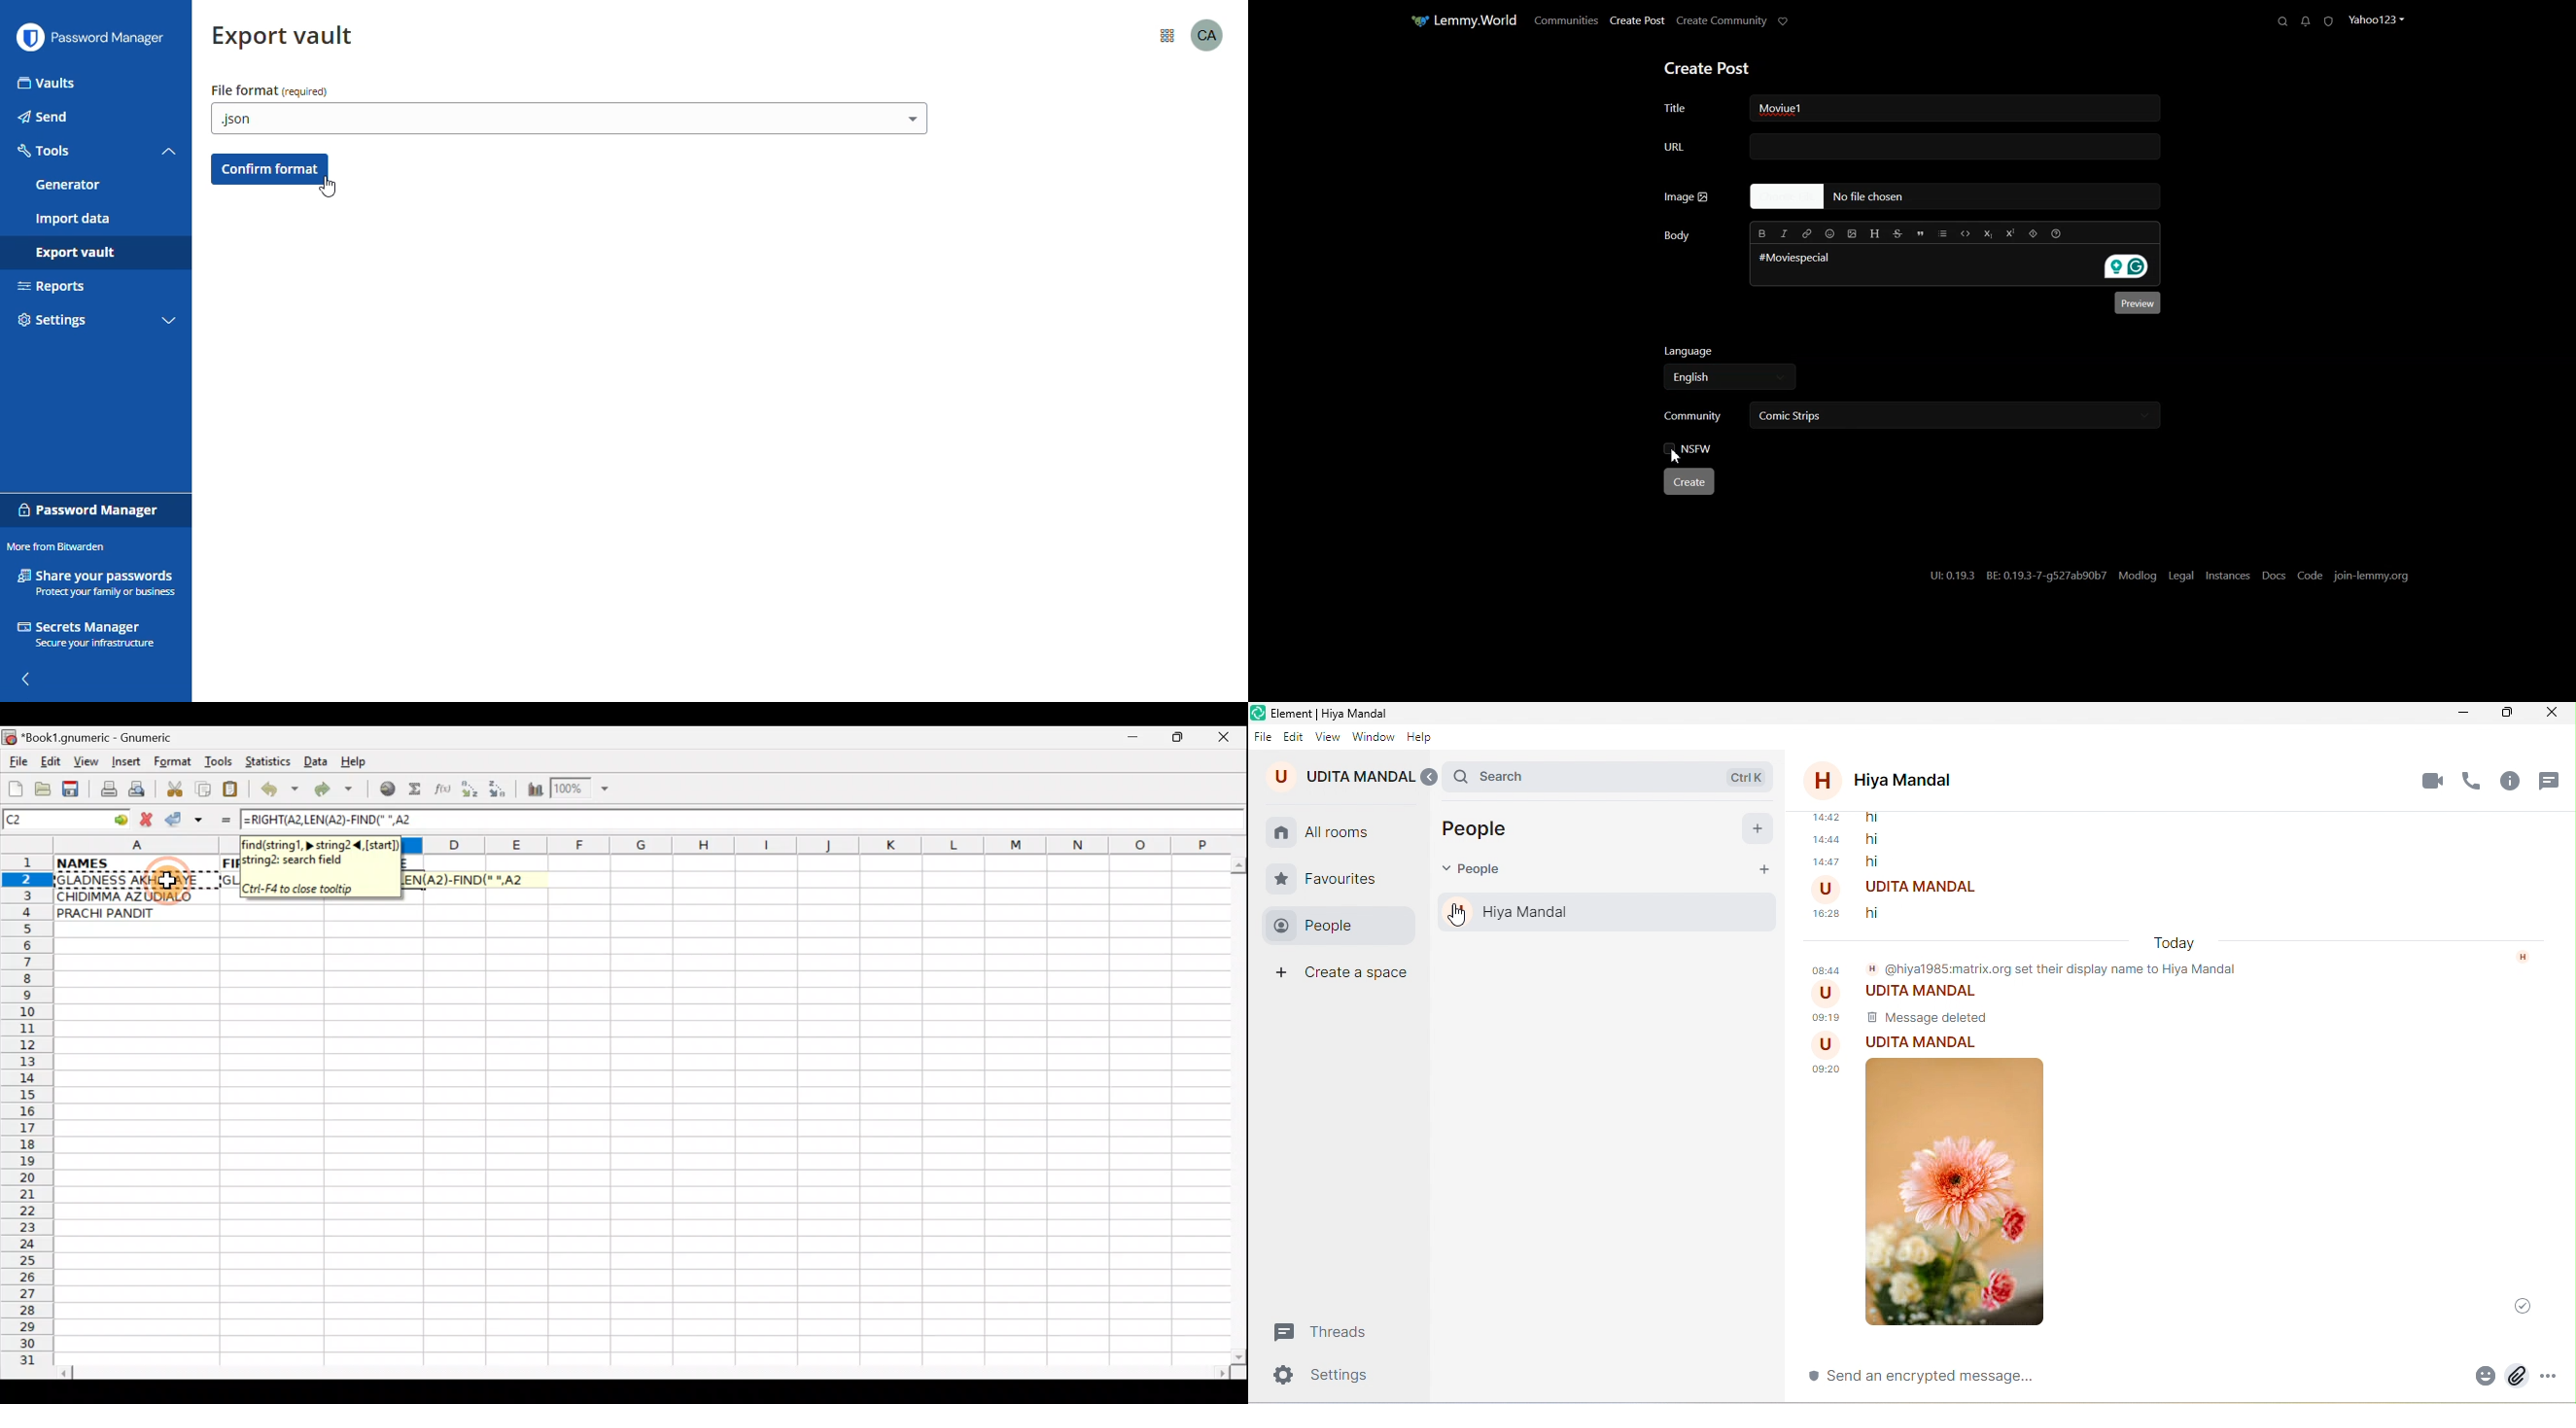  Describe the element at coordinates (204, 788) in the screenshot. I see `Copy selection` at that location.